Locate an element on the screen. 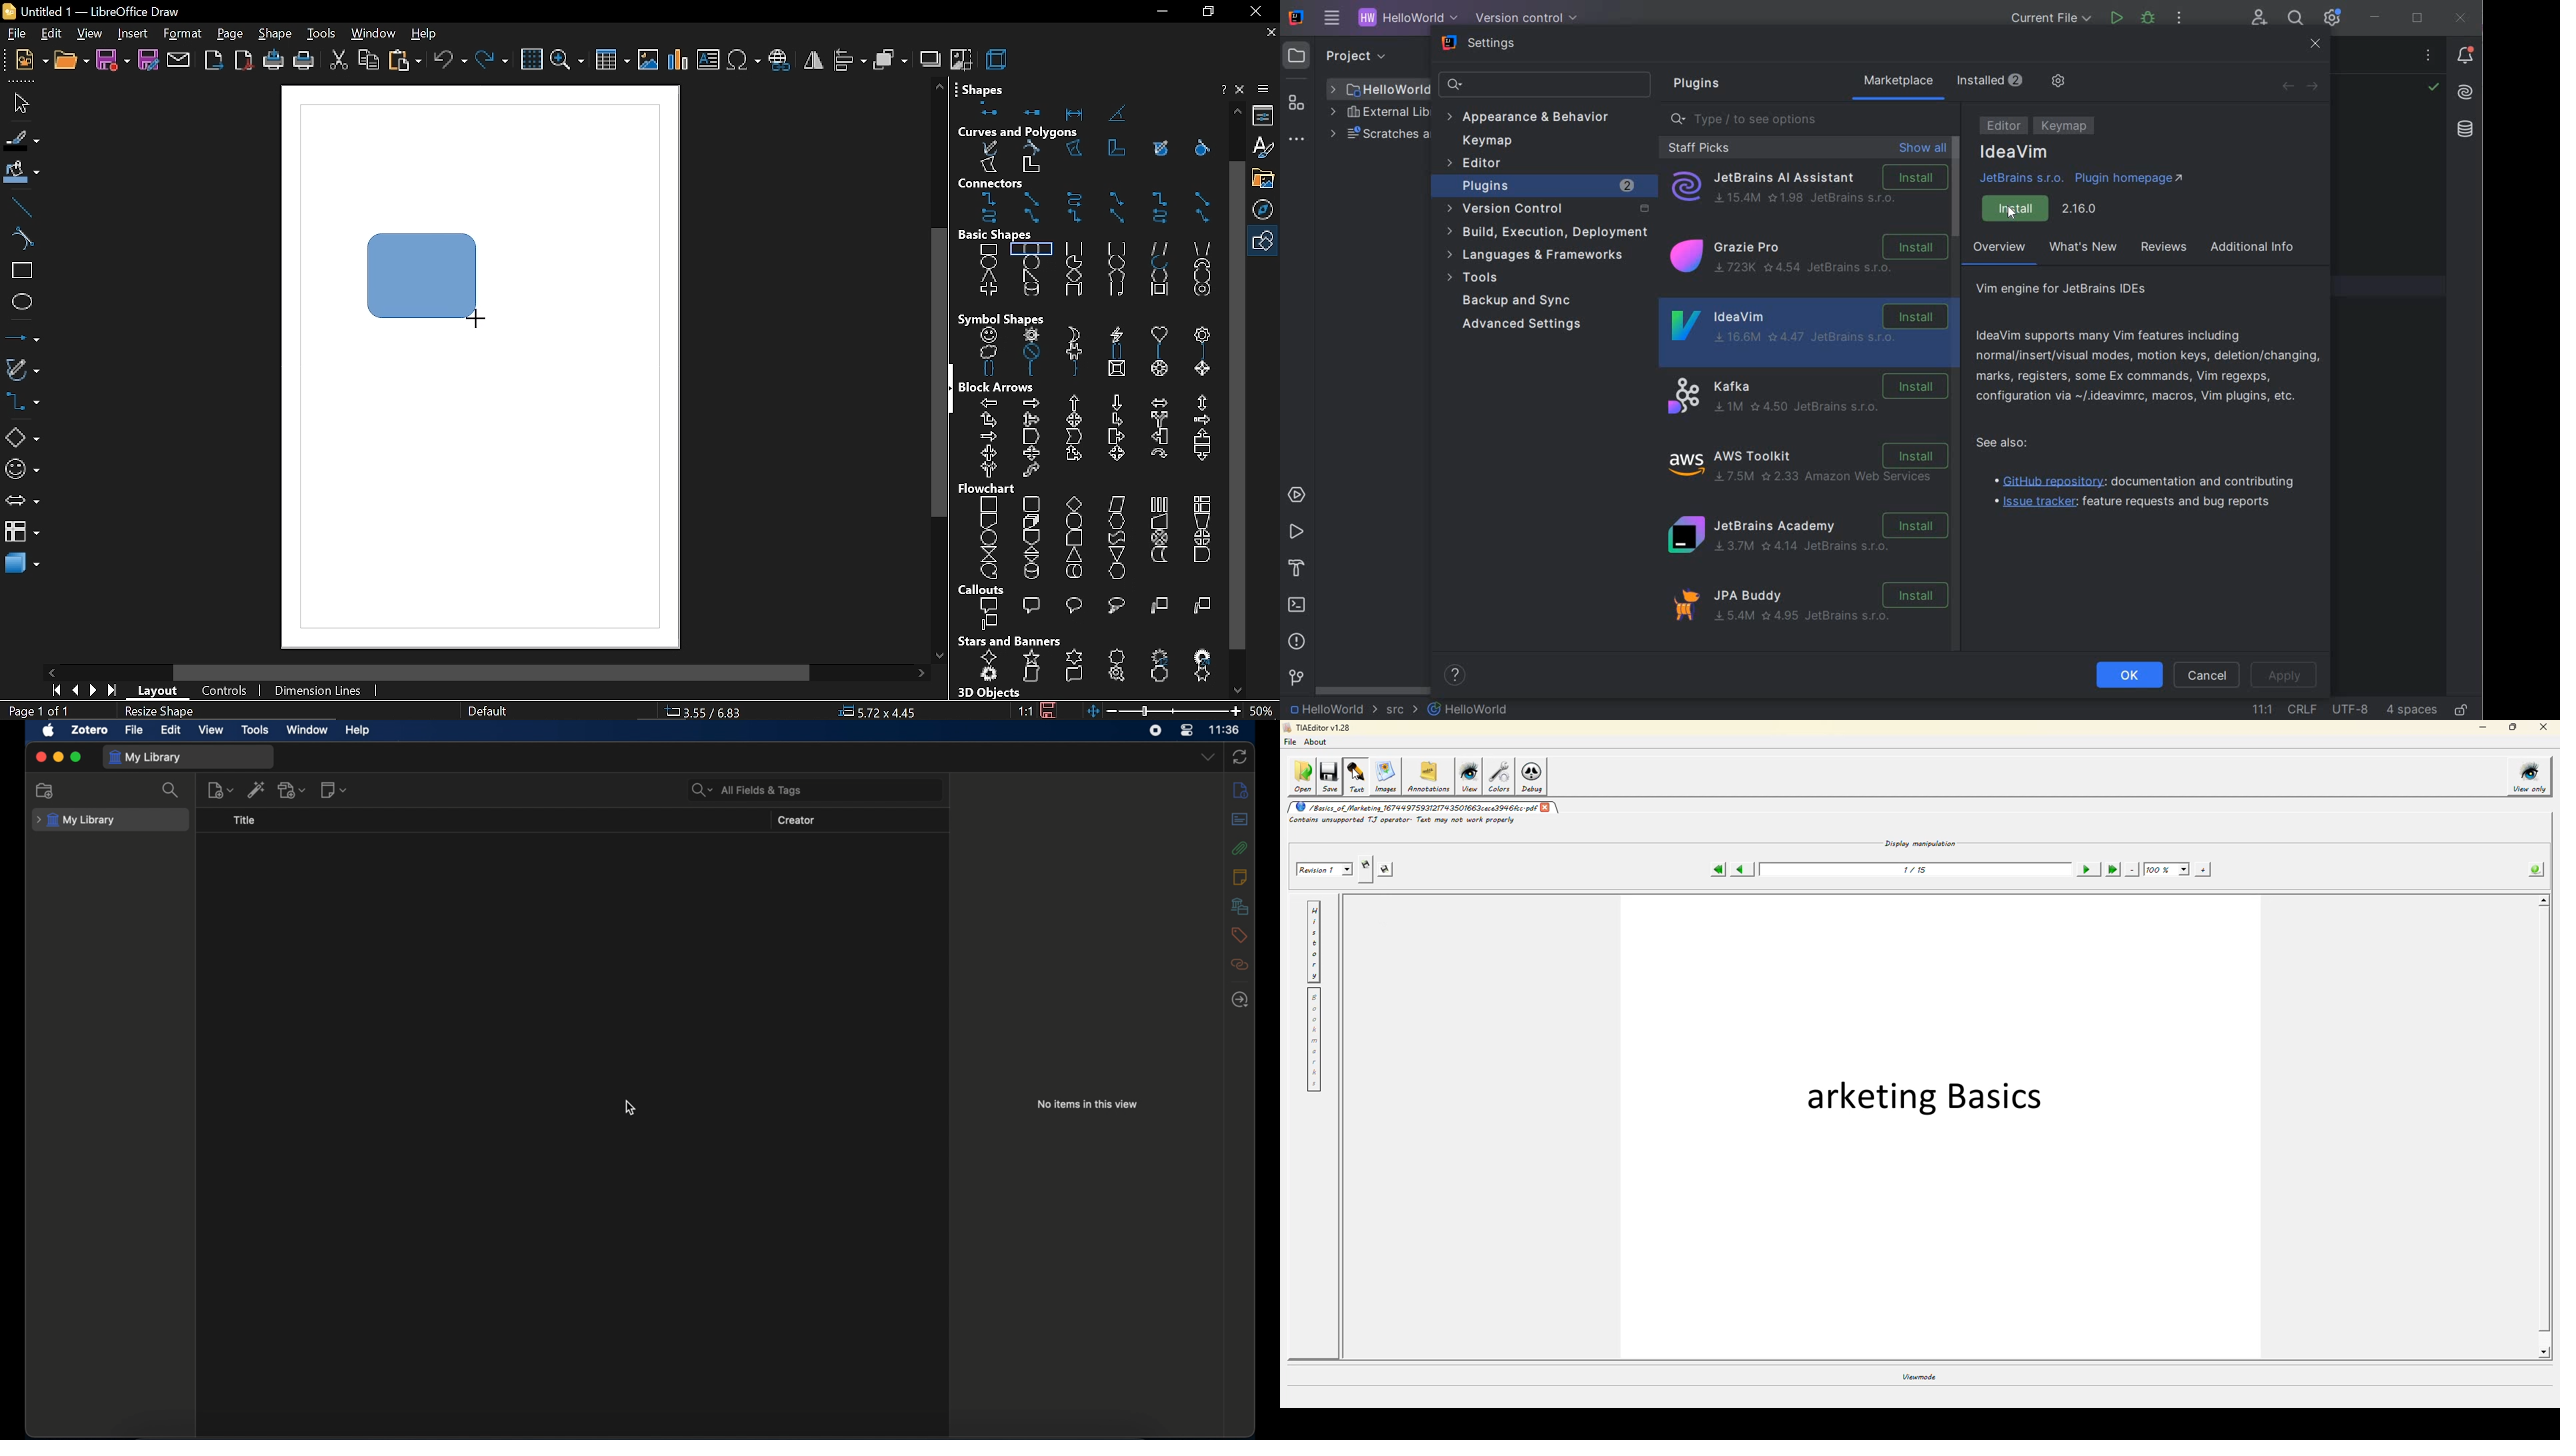 This screenshot has height=1456, width=2576. overview is located at coordinates (2000, 249).